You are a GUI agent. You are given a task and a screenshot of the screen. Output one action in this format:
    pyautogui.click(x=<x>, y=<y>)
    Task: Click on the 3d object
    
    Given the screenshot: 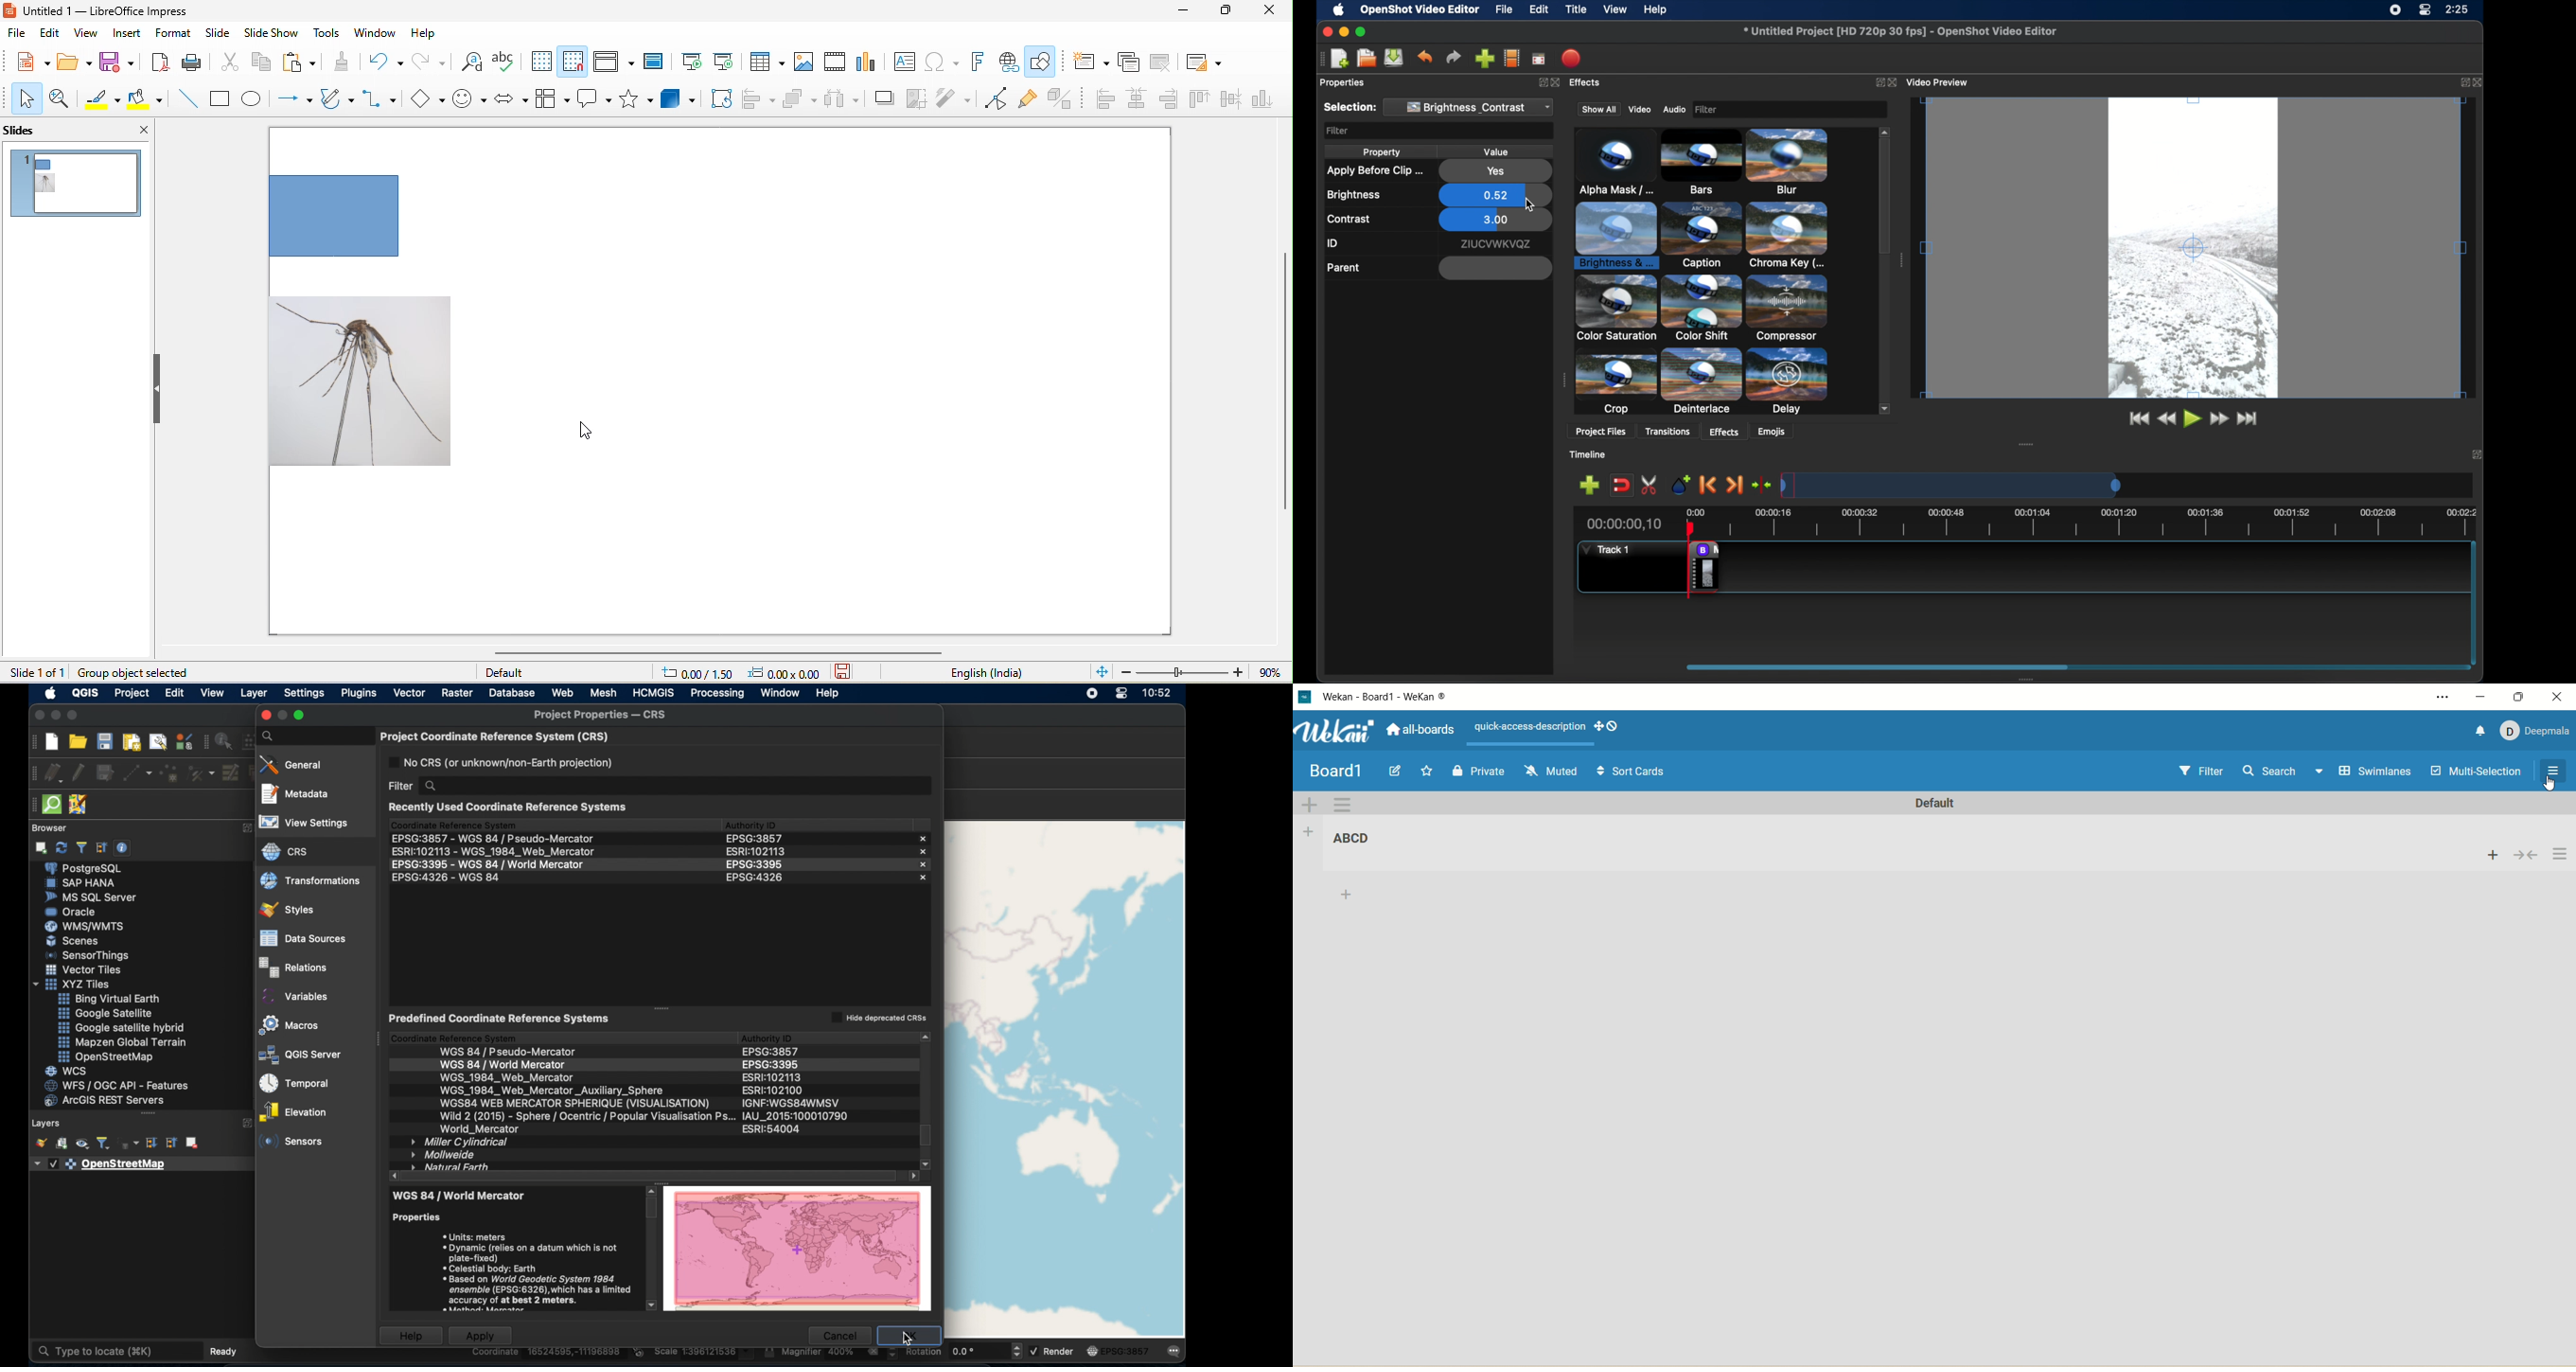 What is the action you would take?
    pyautogui.click(x=681, y=98)
    